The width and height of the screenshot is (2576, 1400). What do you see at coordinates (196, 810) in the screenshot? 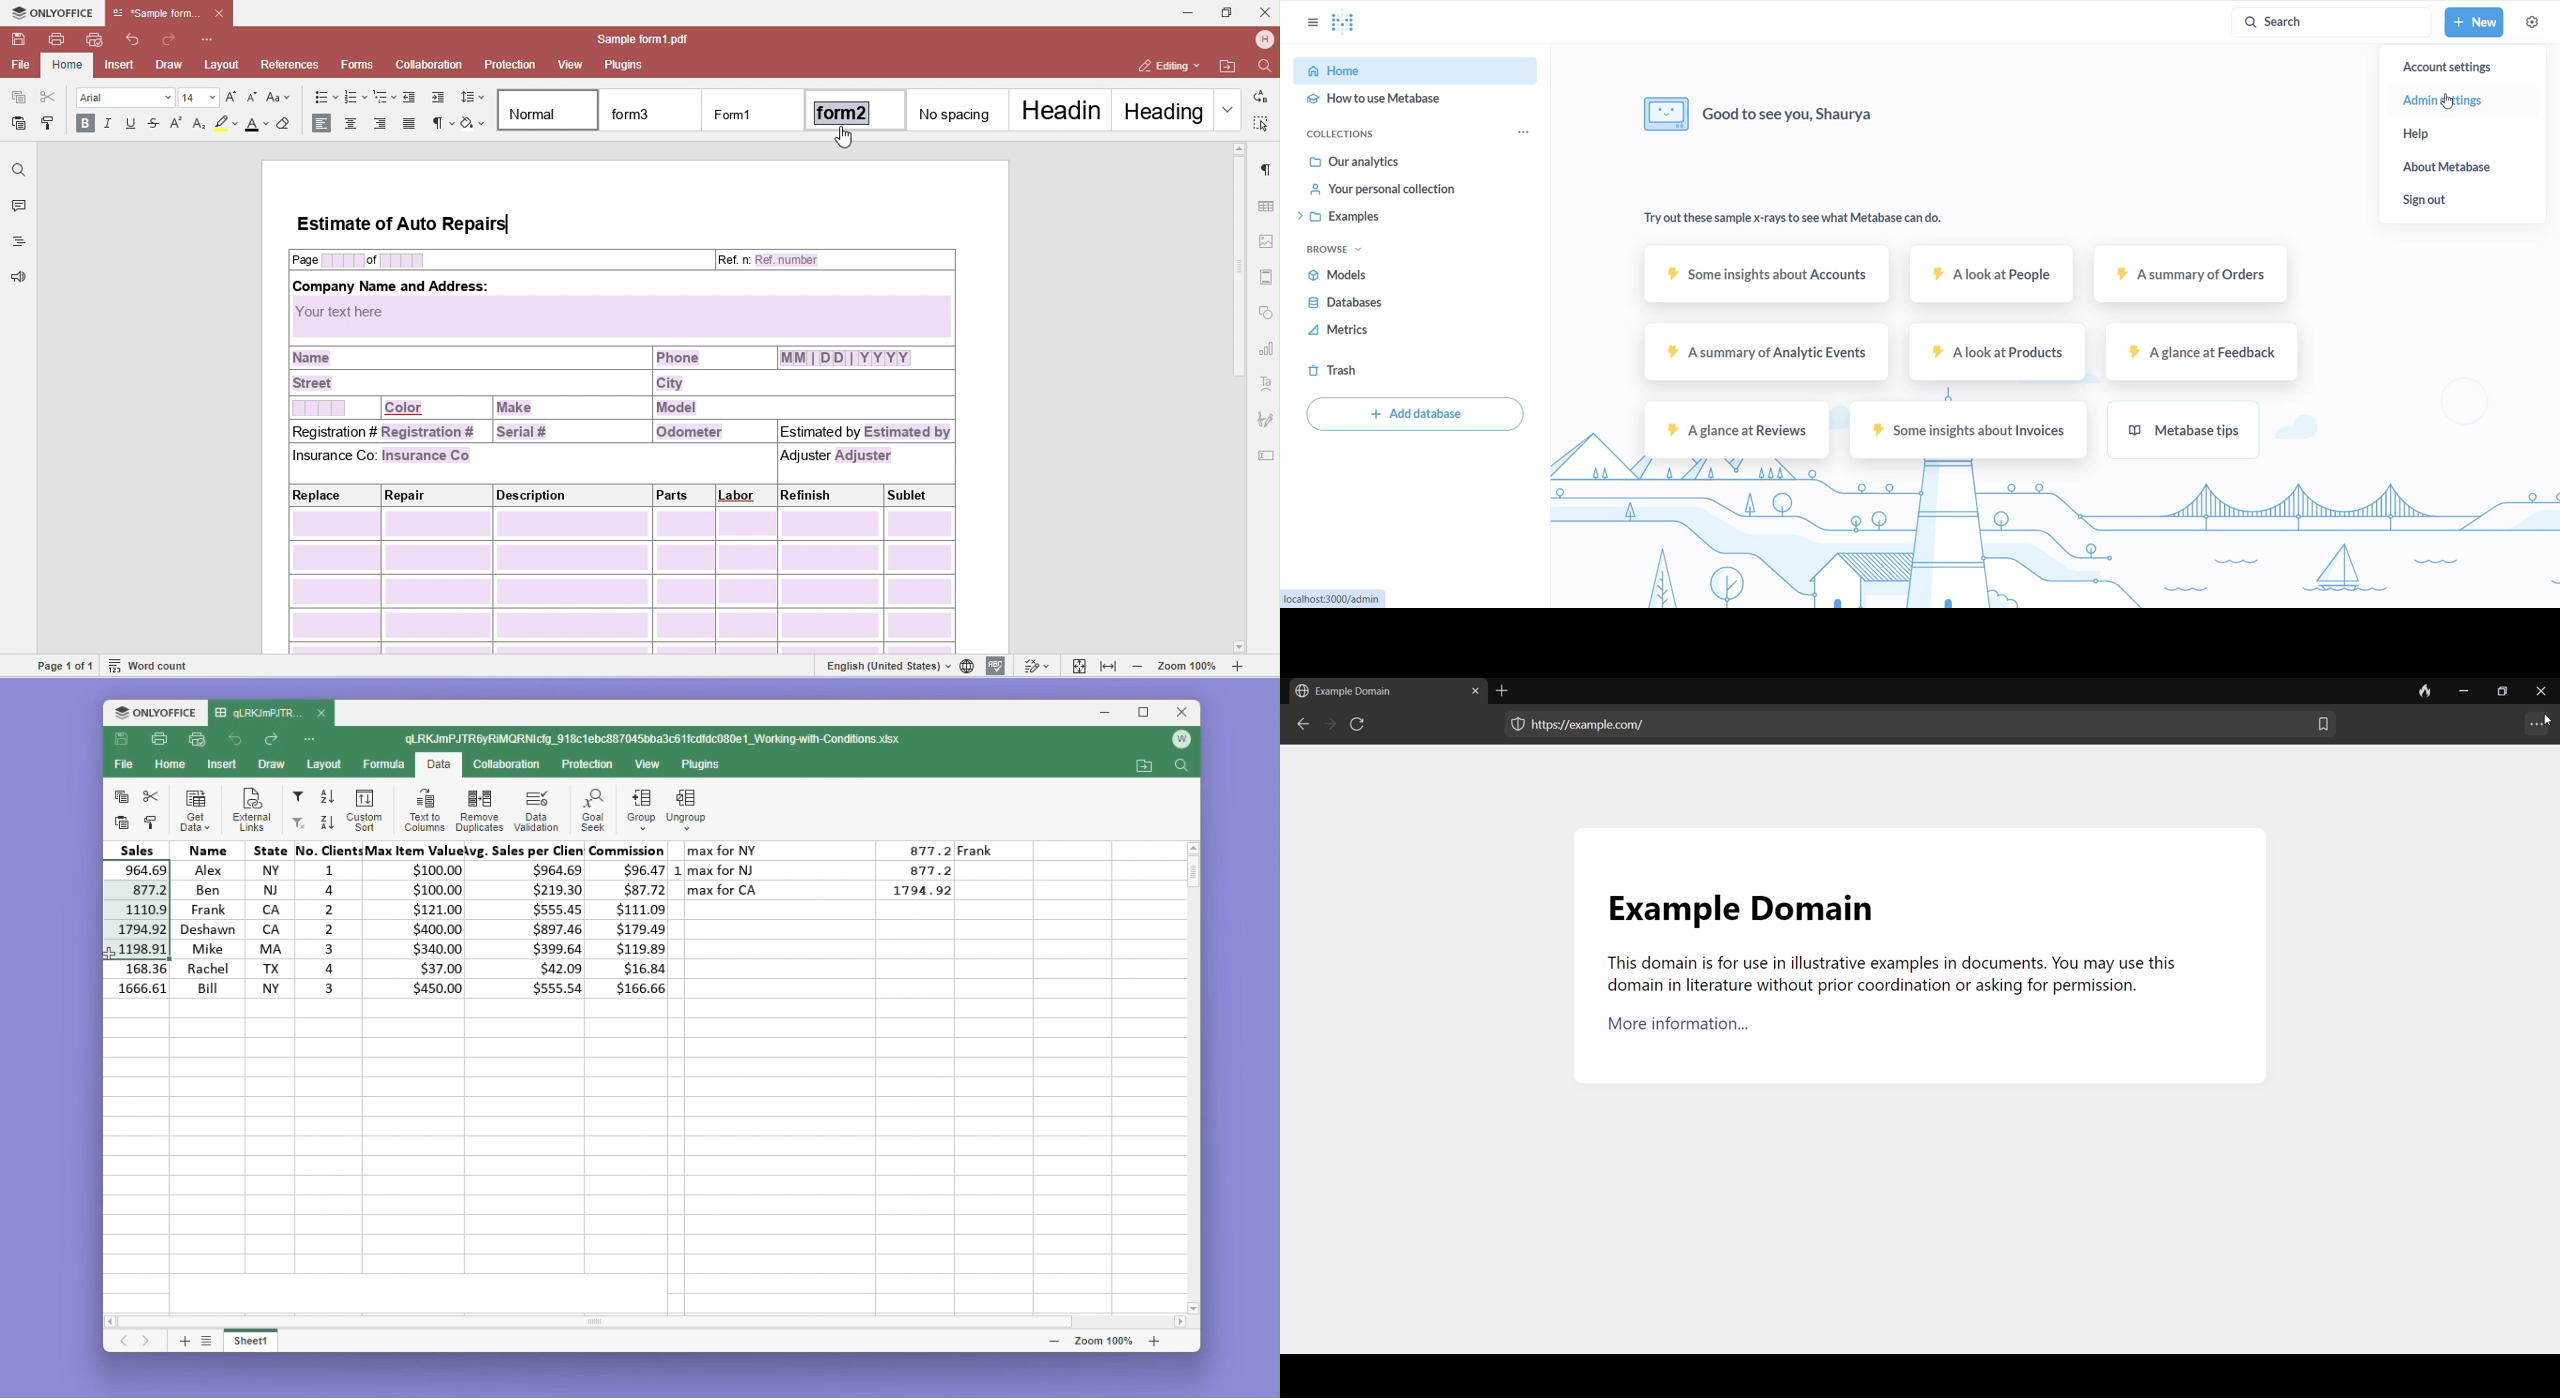
I see `Get data` at bounding box center [196, 810].